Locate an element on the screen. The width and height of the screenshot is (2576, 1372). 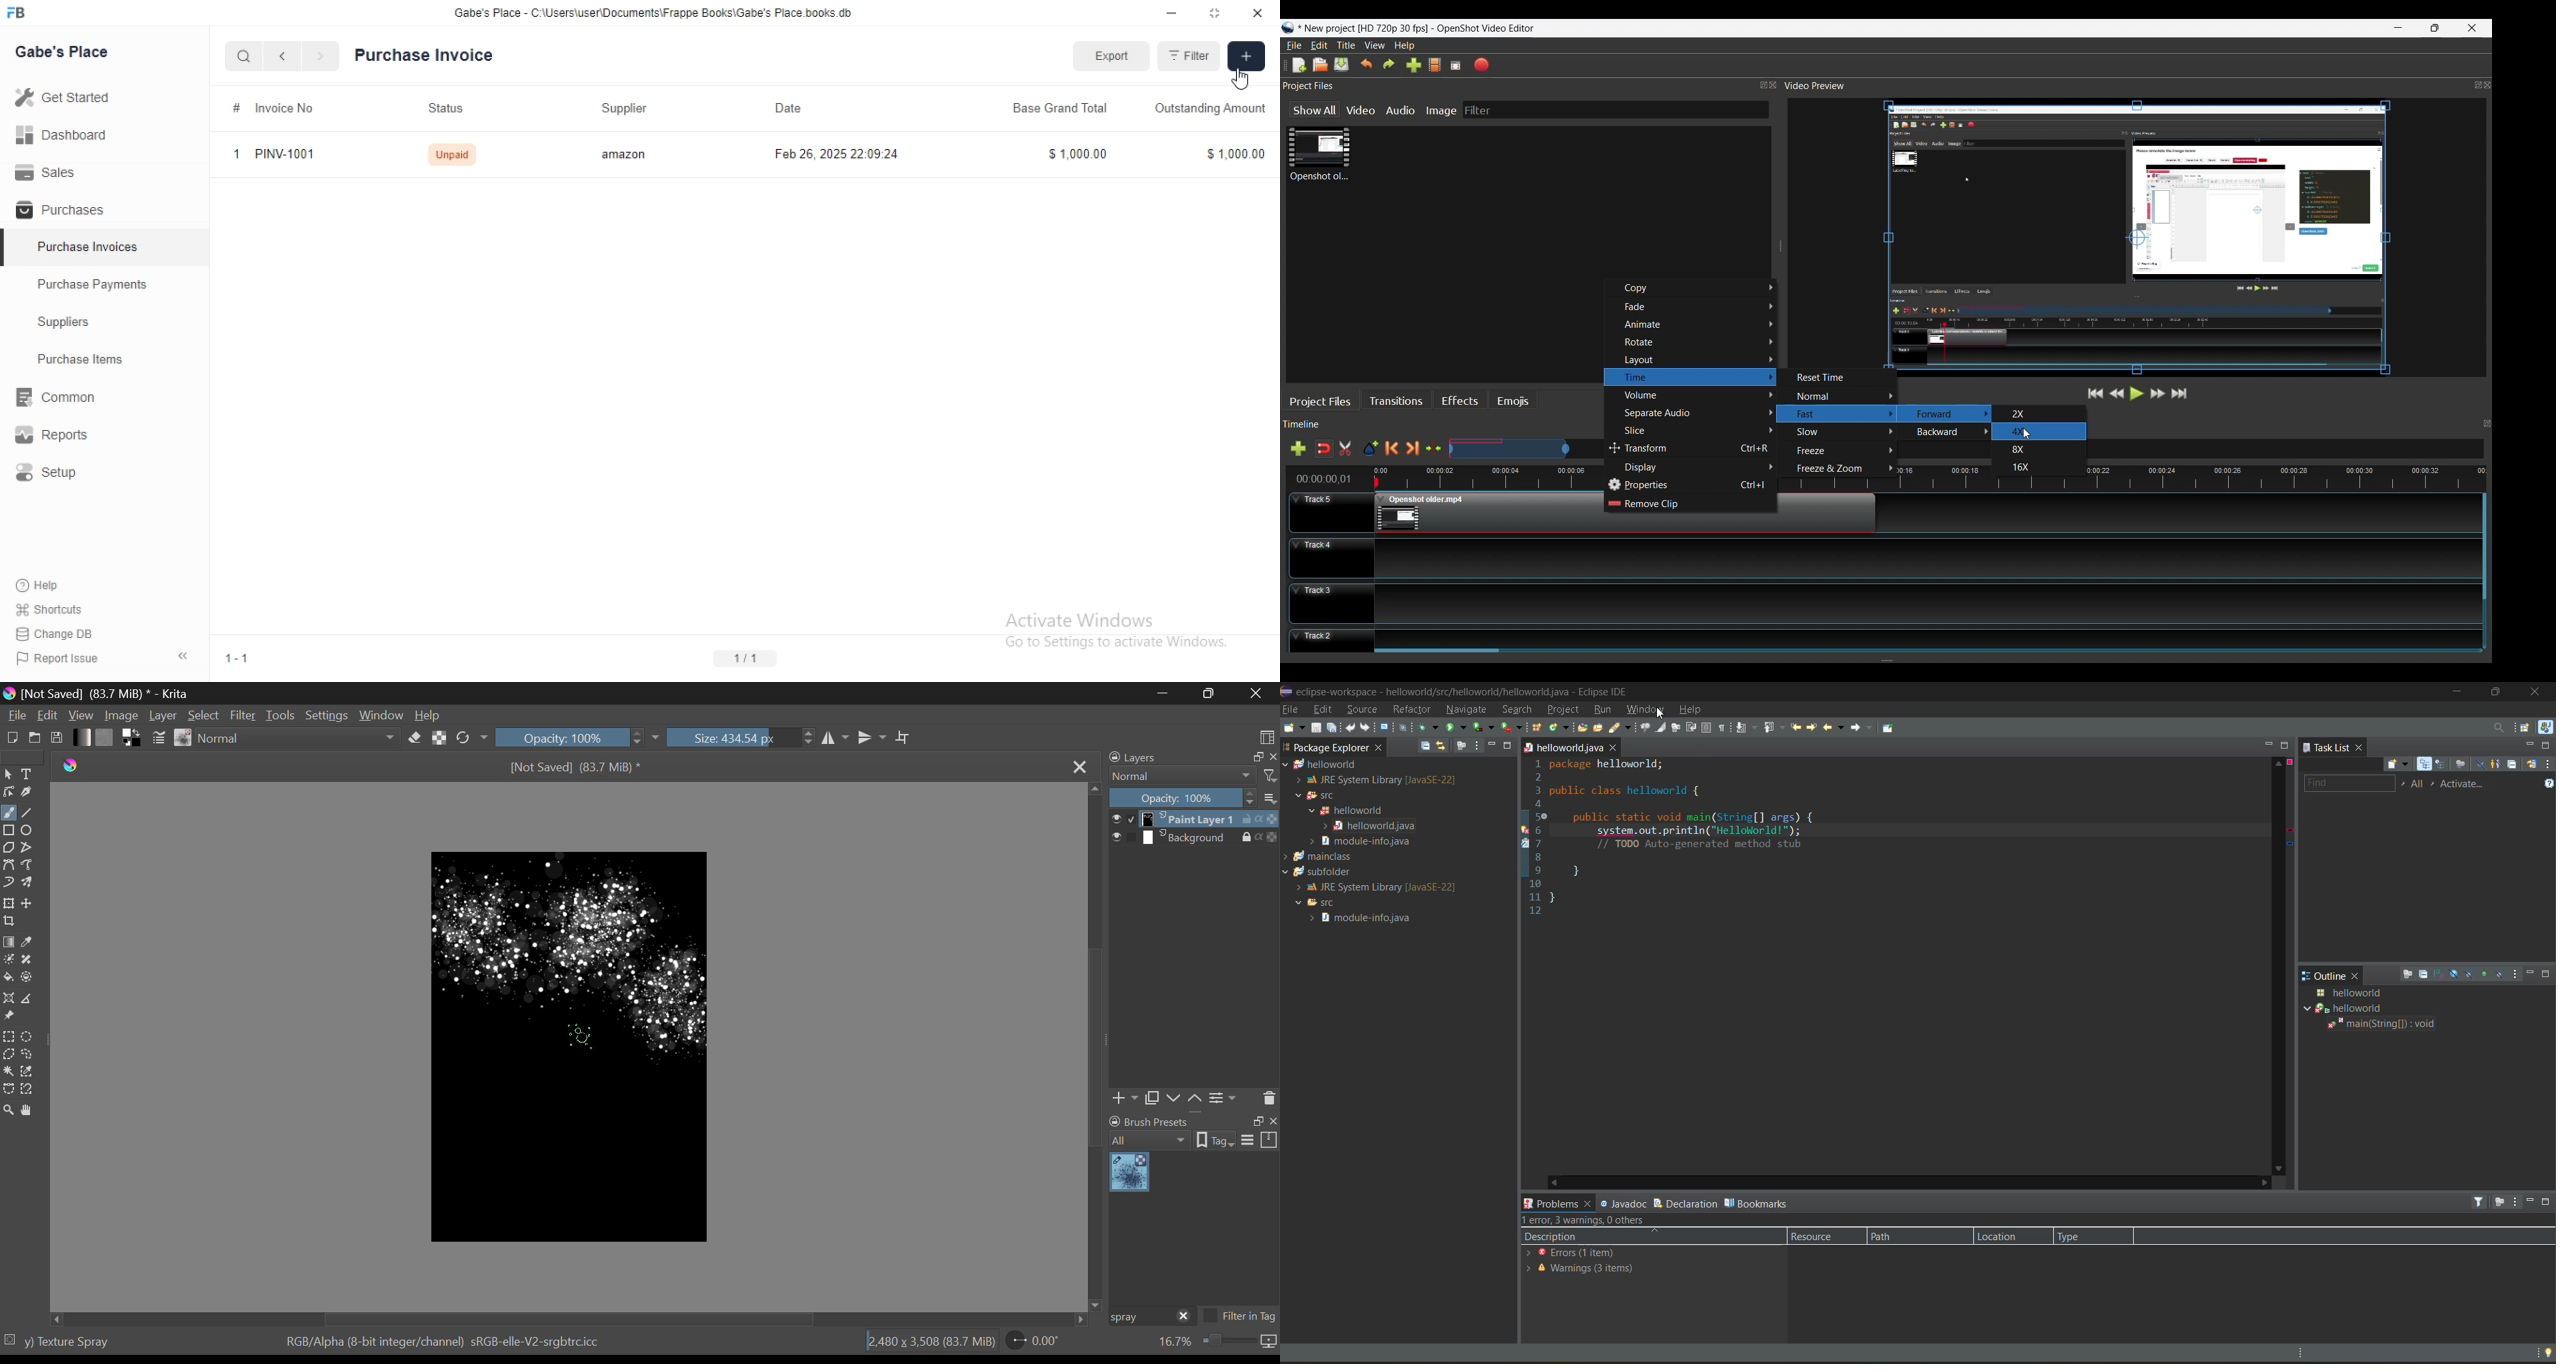
Scroll Bar is located at coordinates (1096, 1045).